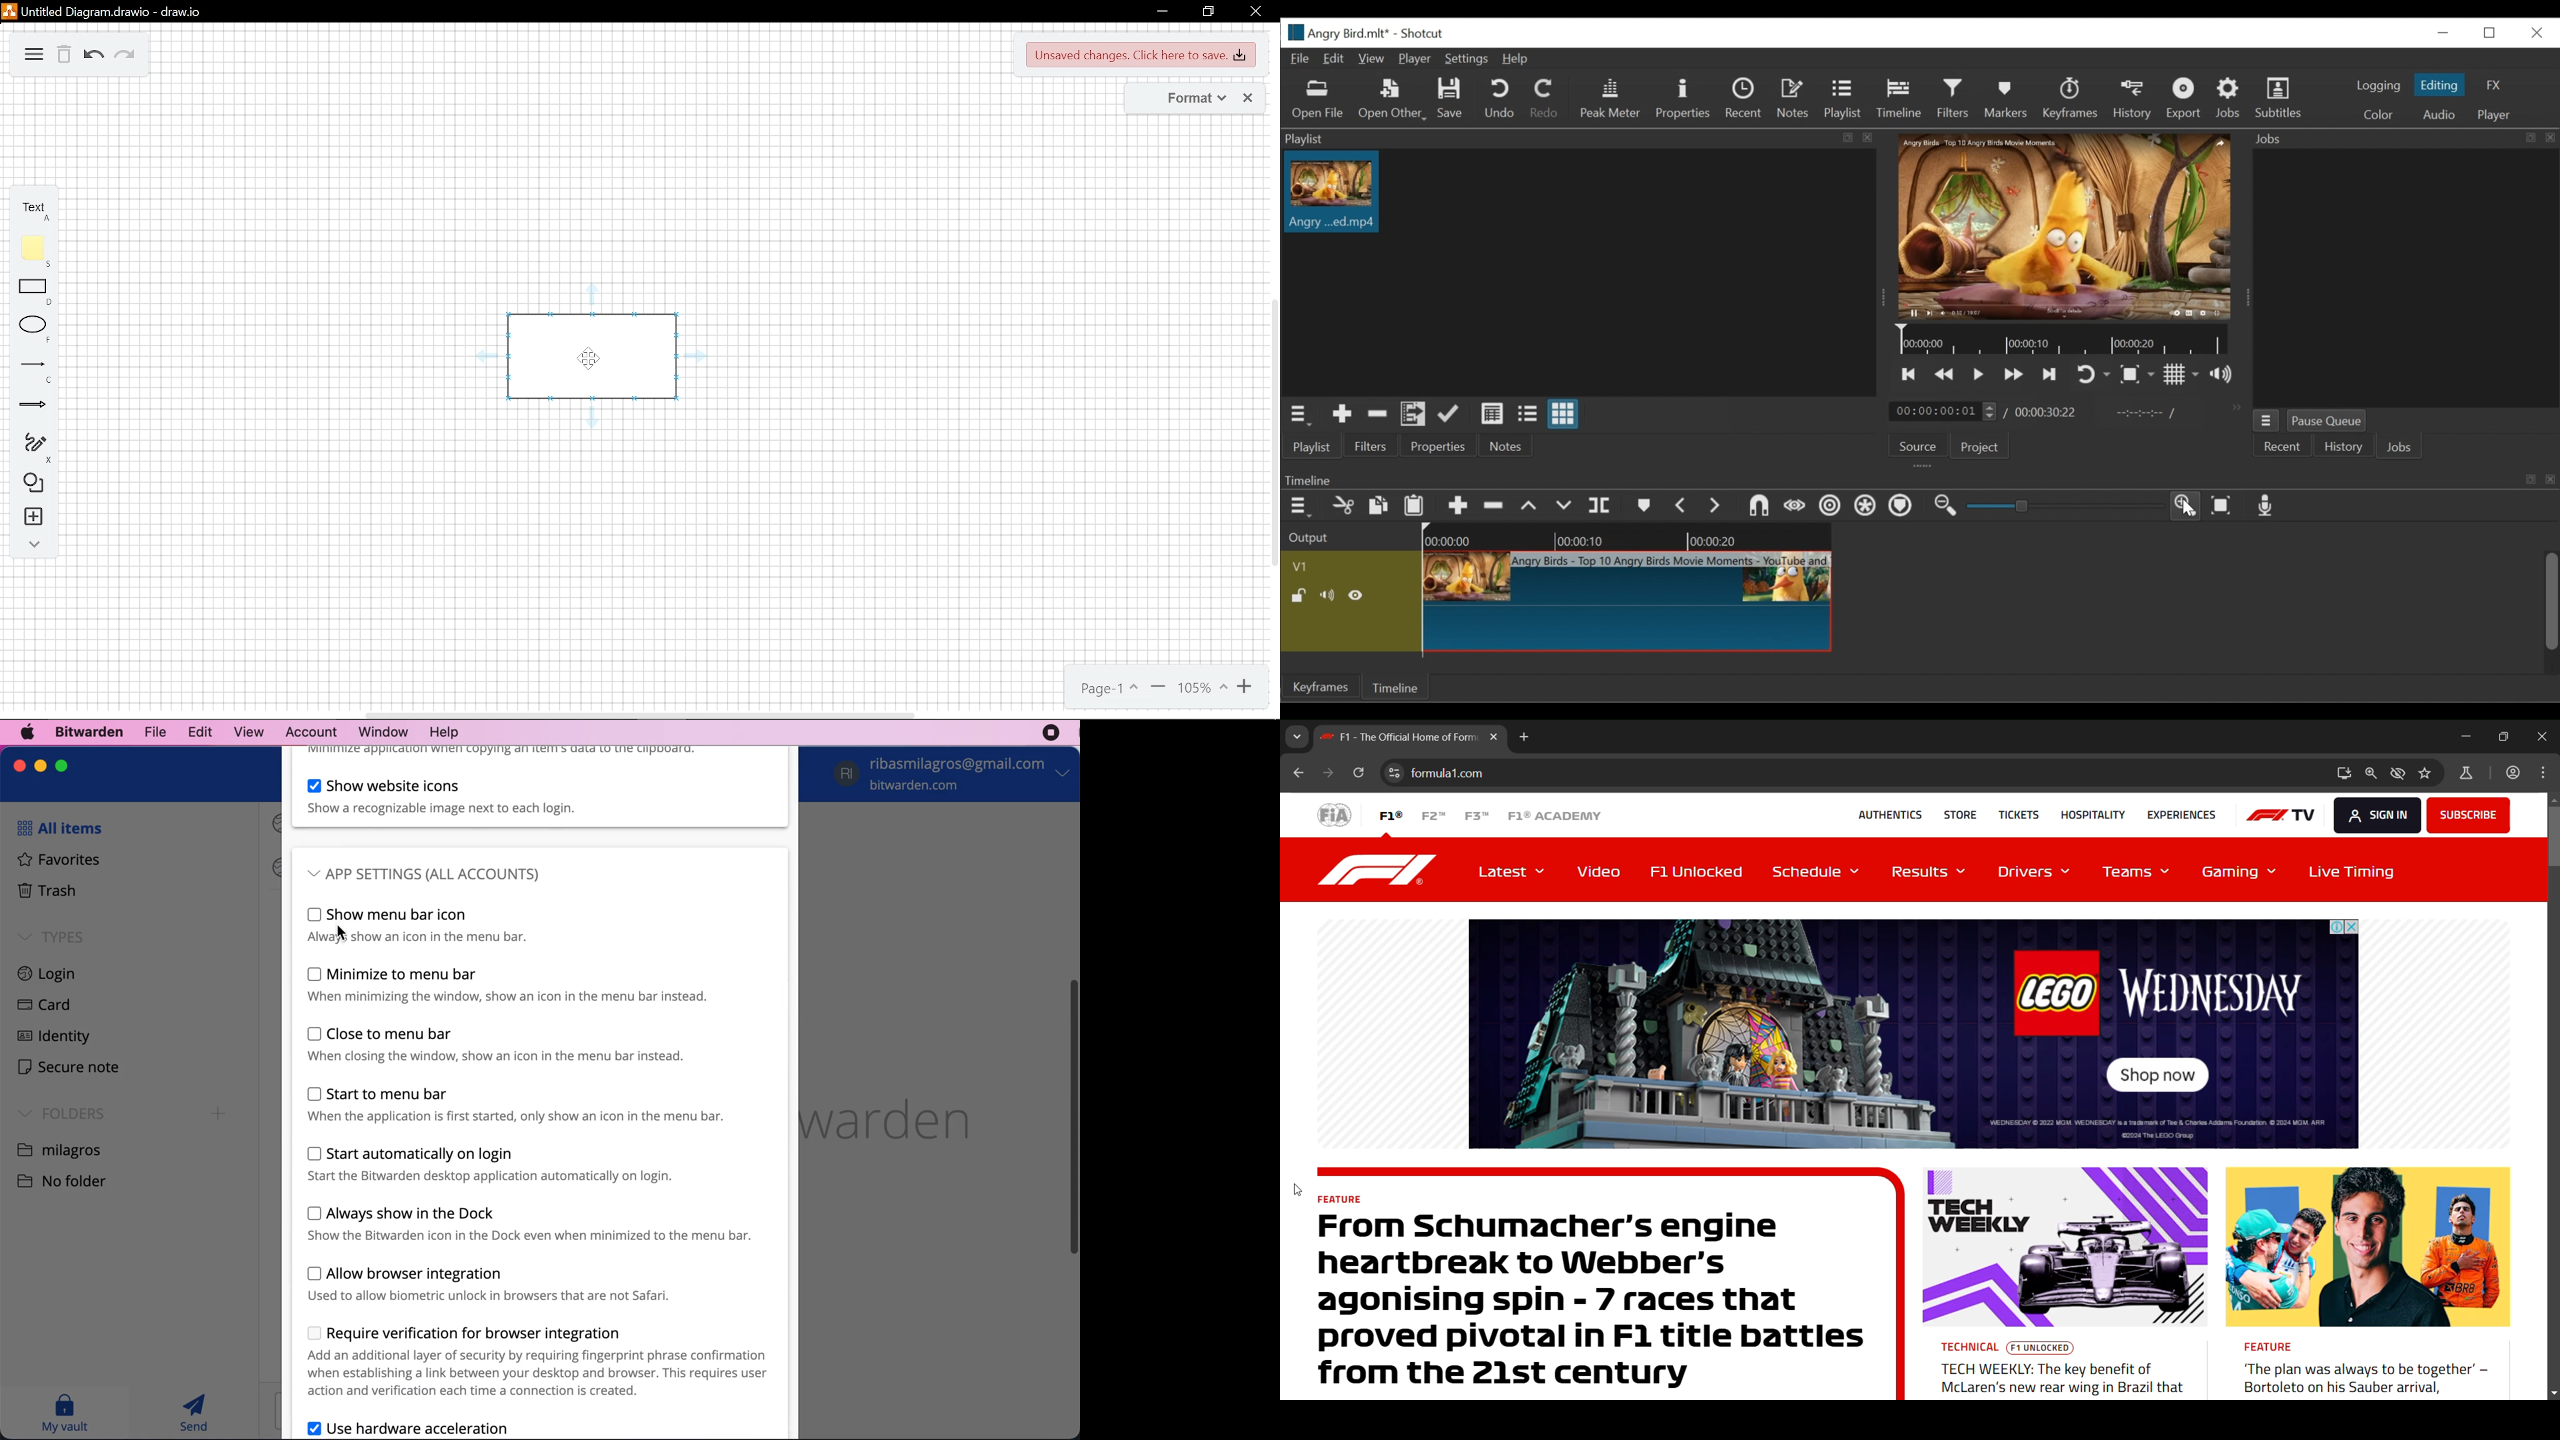 The image size is (2576, 1456). Describe the element at coordinates (1981, 448) in the screenshot. I see `Project` at that location.